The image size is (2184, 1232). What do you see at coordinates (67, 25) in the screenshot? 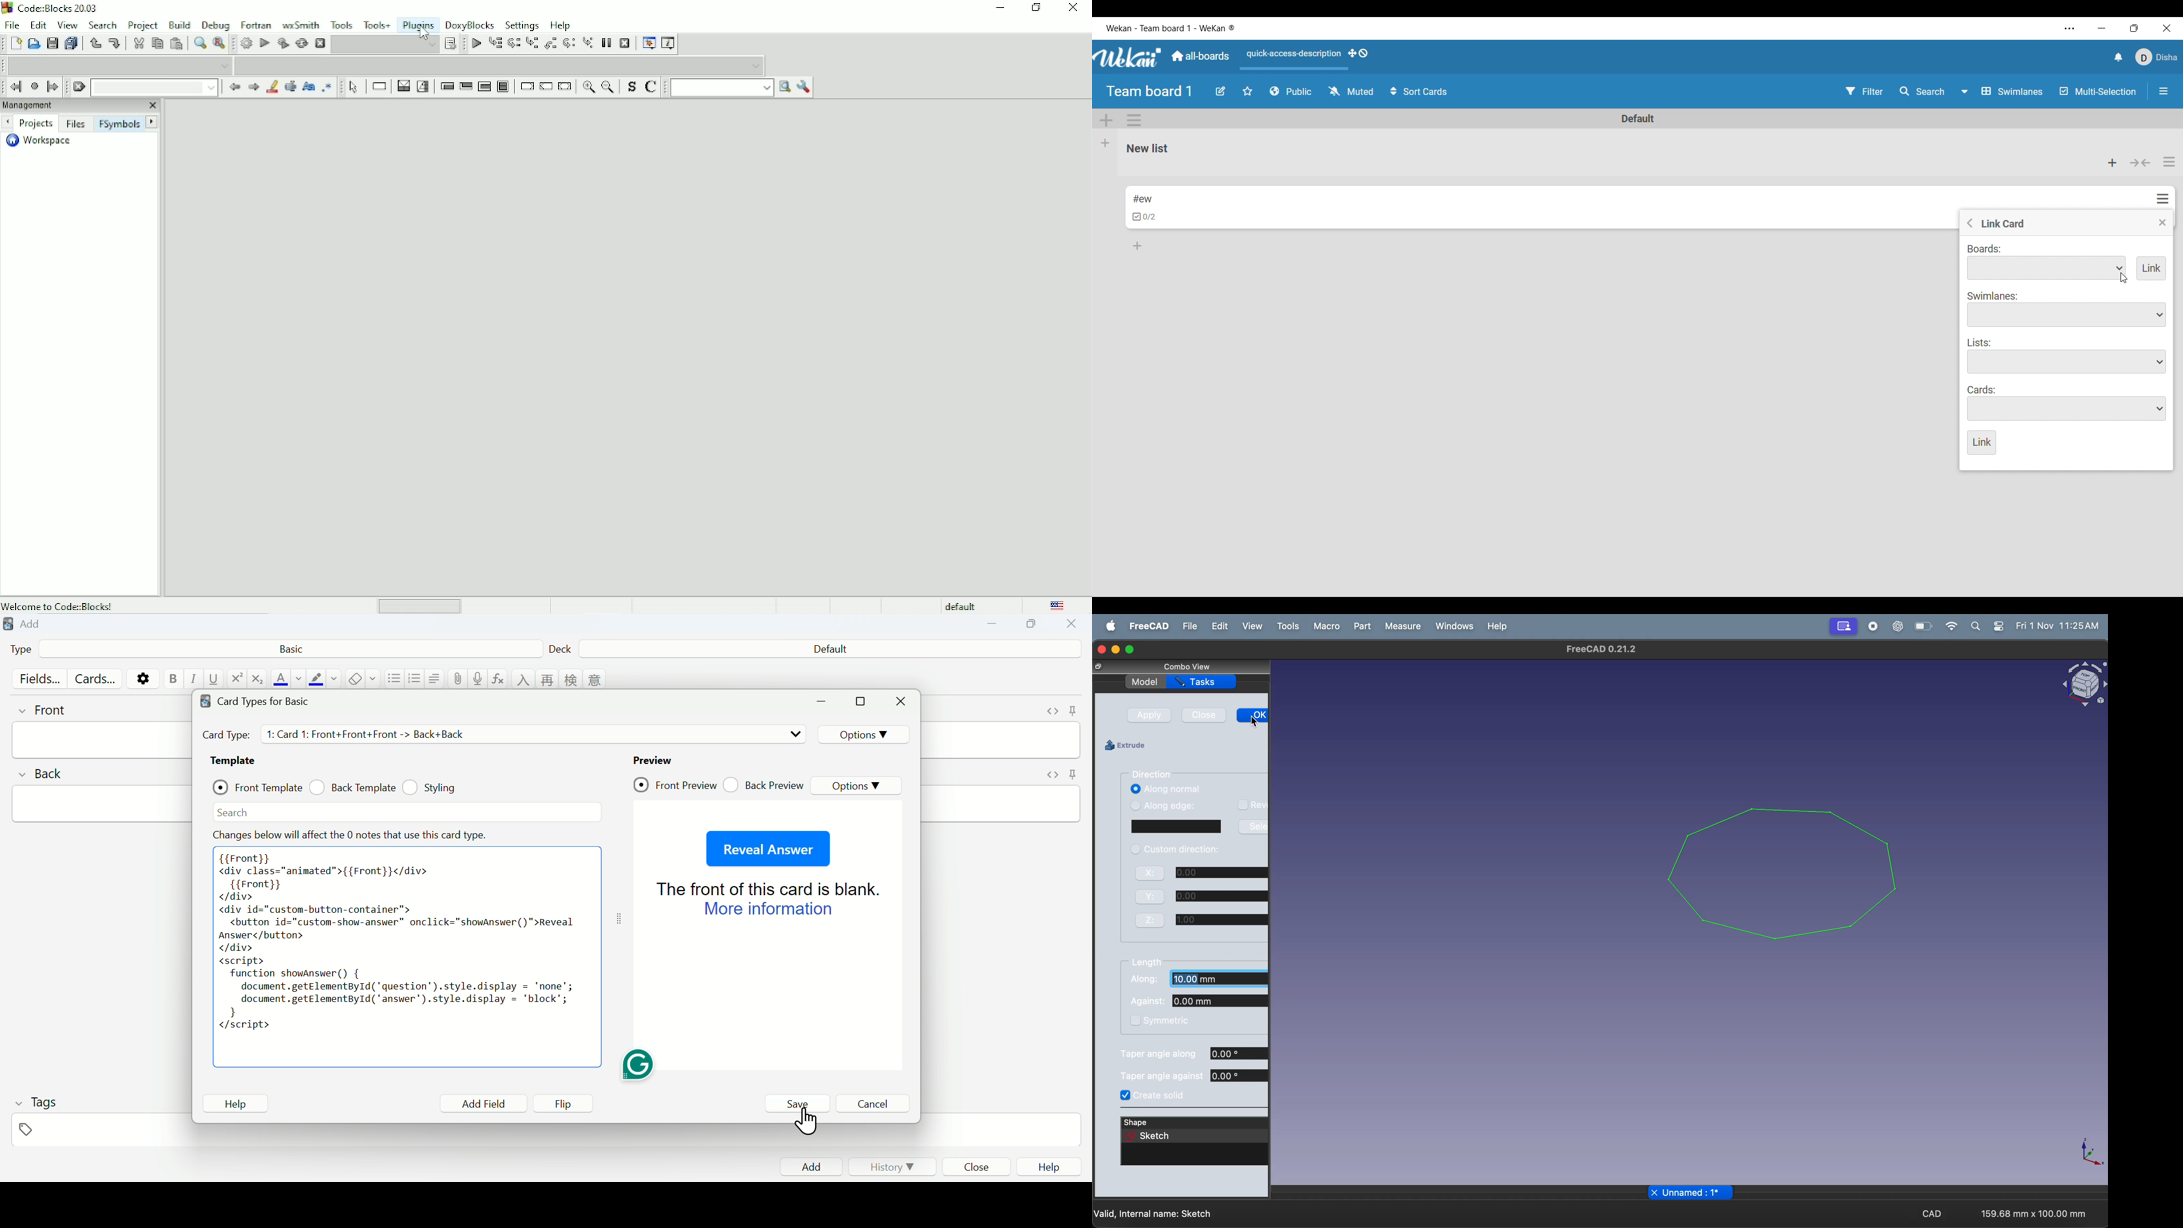
I see `View` at bounding box center [67, 25].